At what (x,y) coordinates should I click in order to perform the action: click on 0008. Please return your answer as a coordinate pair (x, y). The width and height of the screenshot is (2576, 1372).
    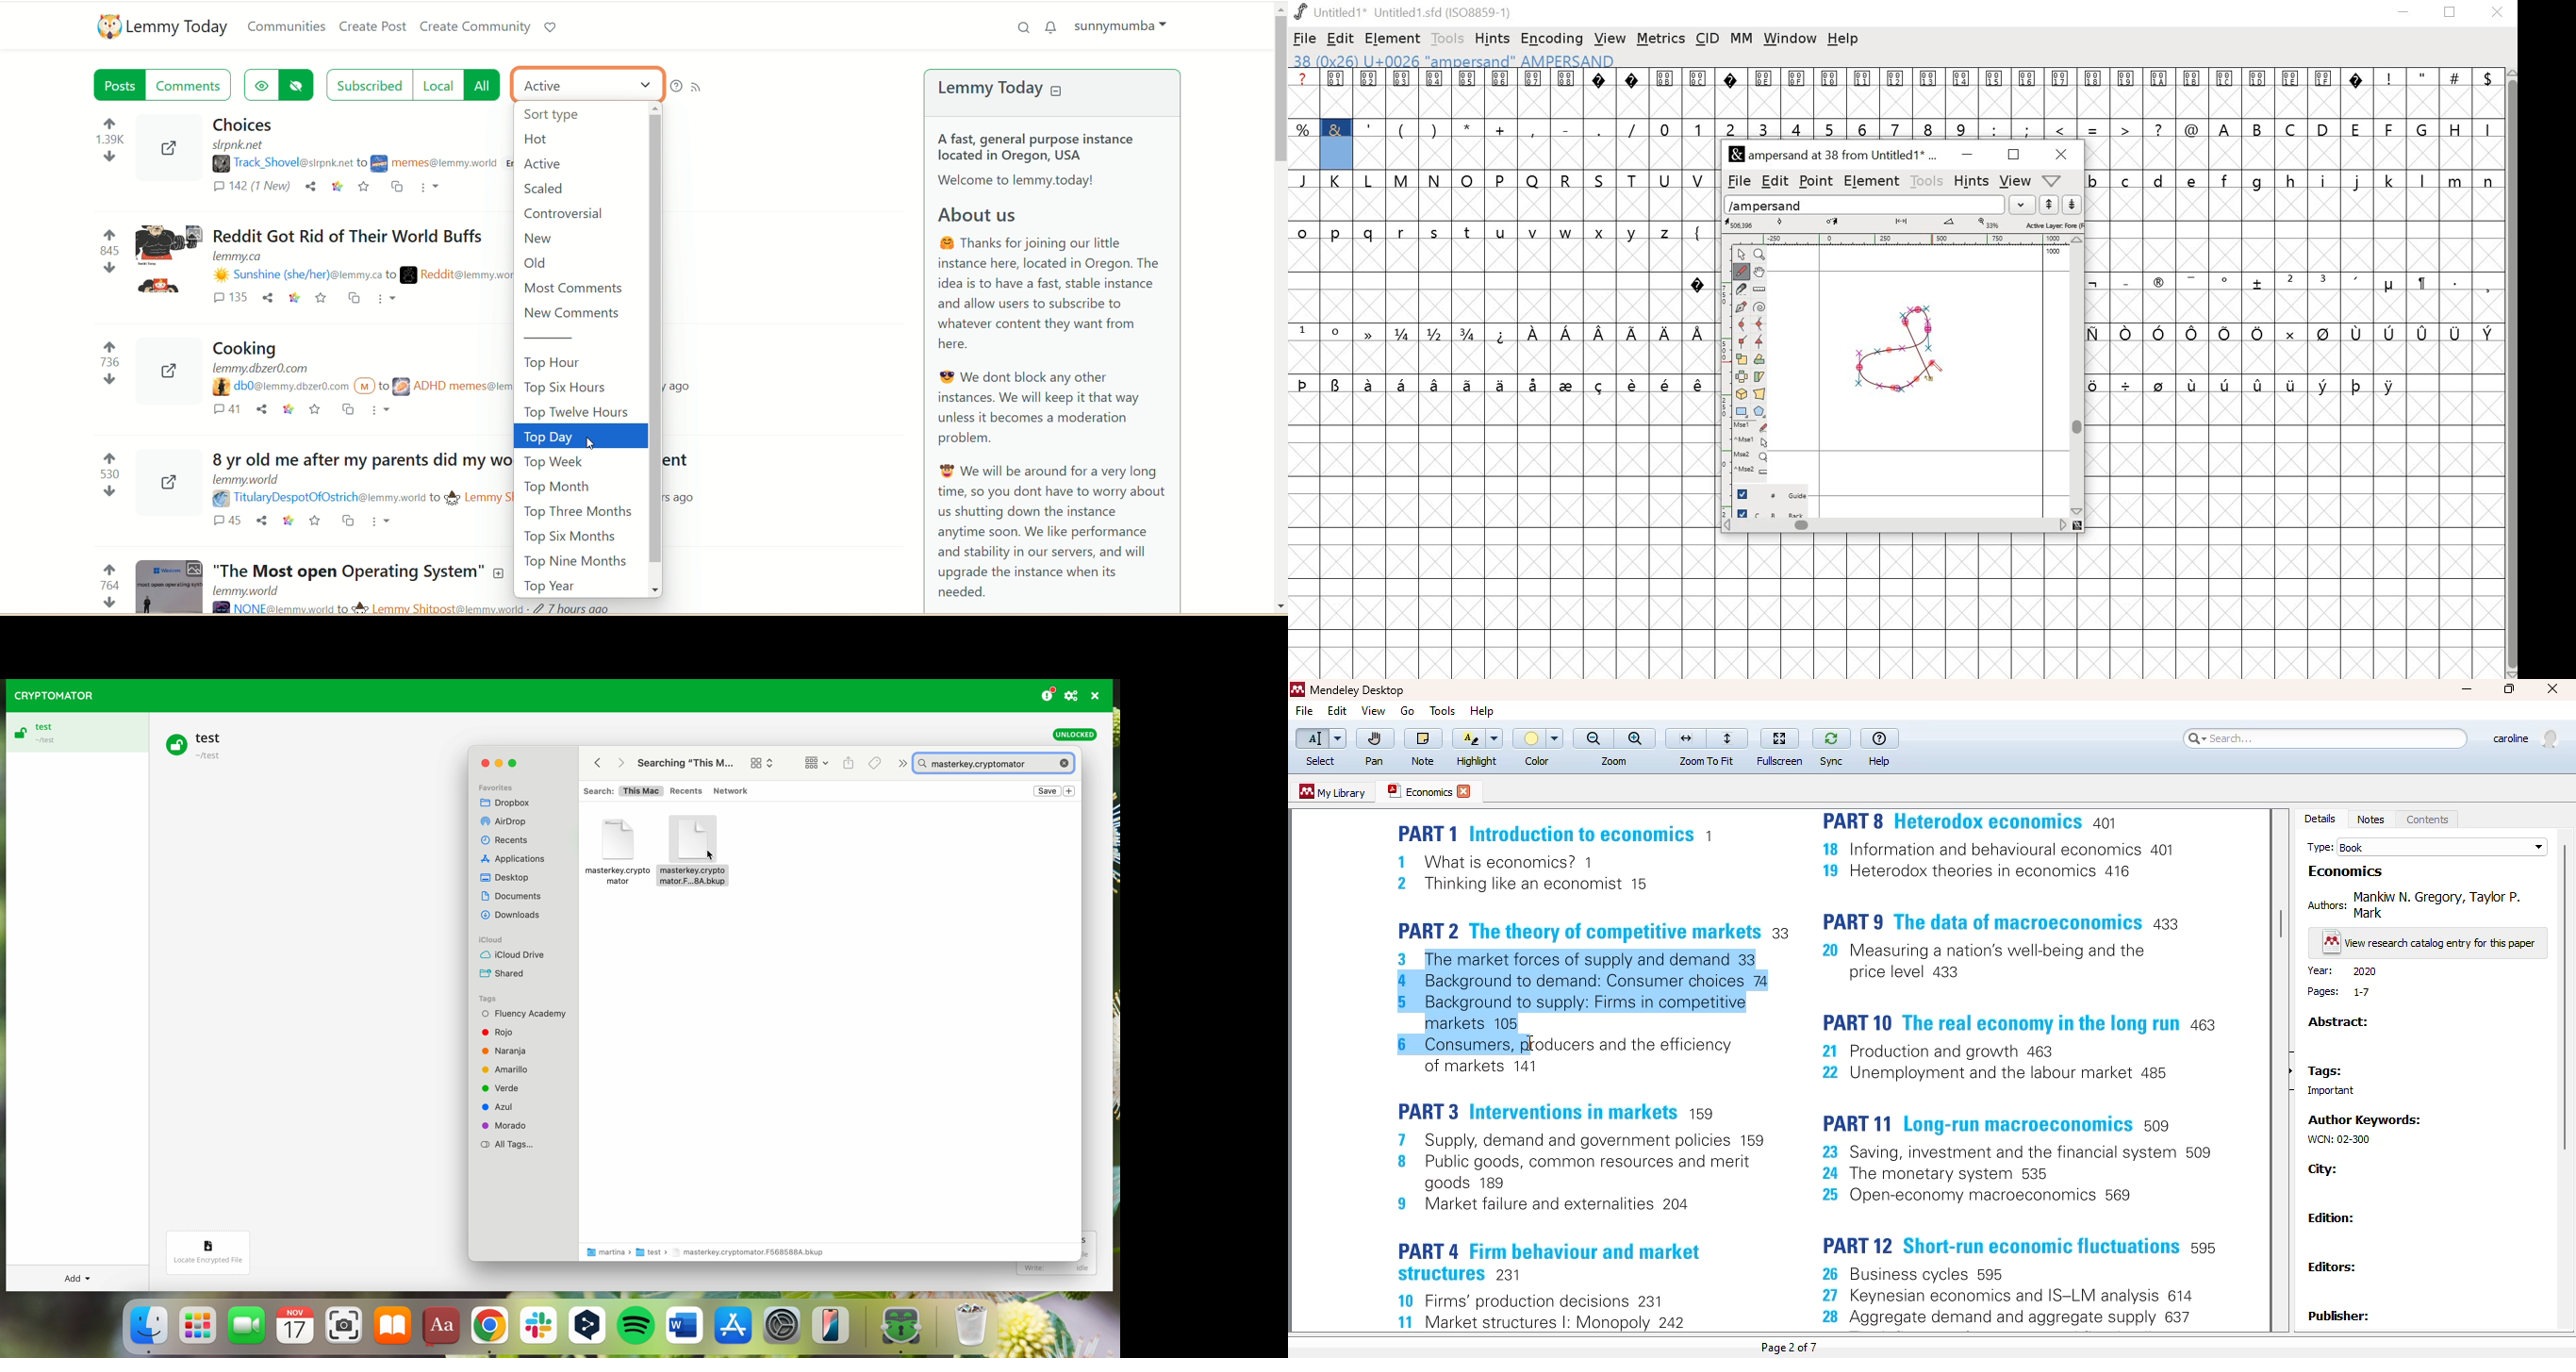
    Looking at the image, I should click on (1566, 92).